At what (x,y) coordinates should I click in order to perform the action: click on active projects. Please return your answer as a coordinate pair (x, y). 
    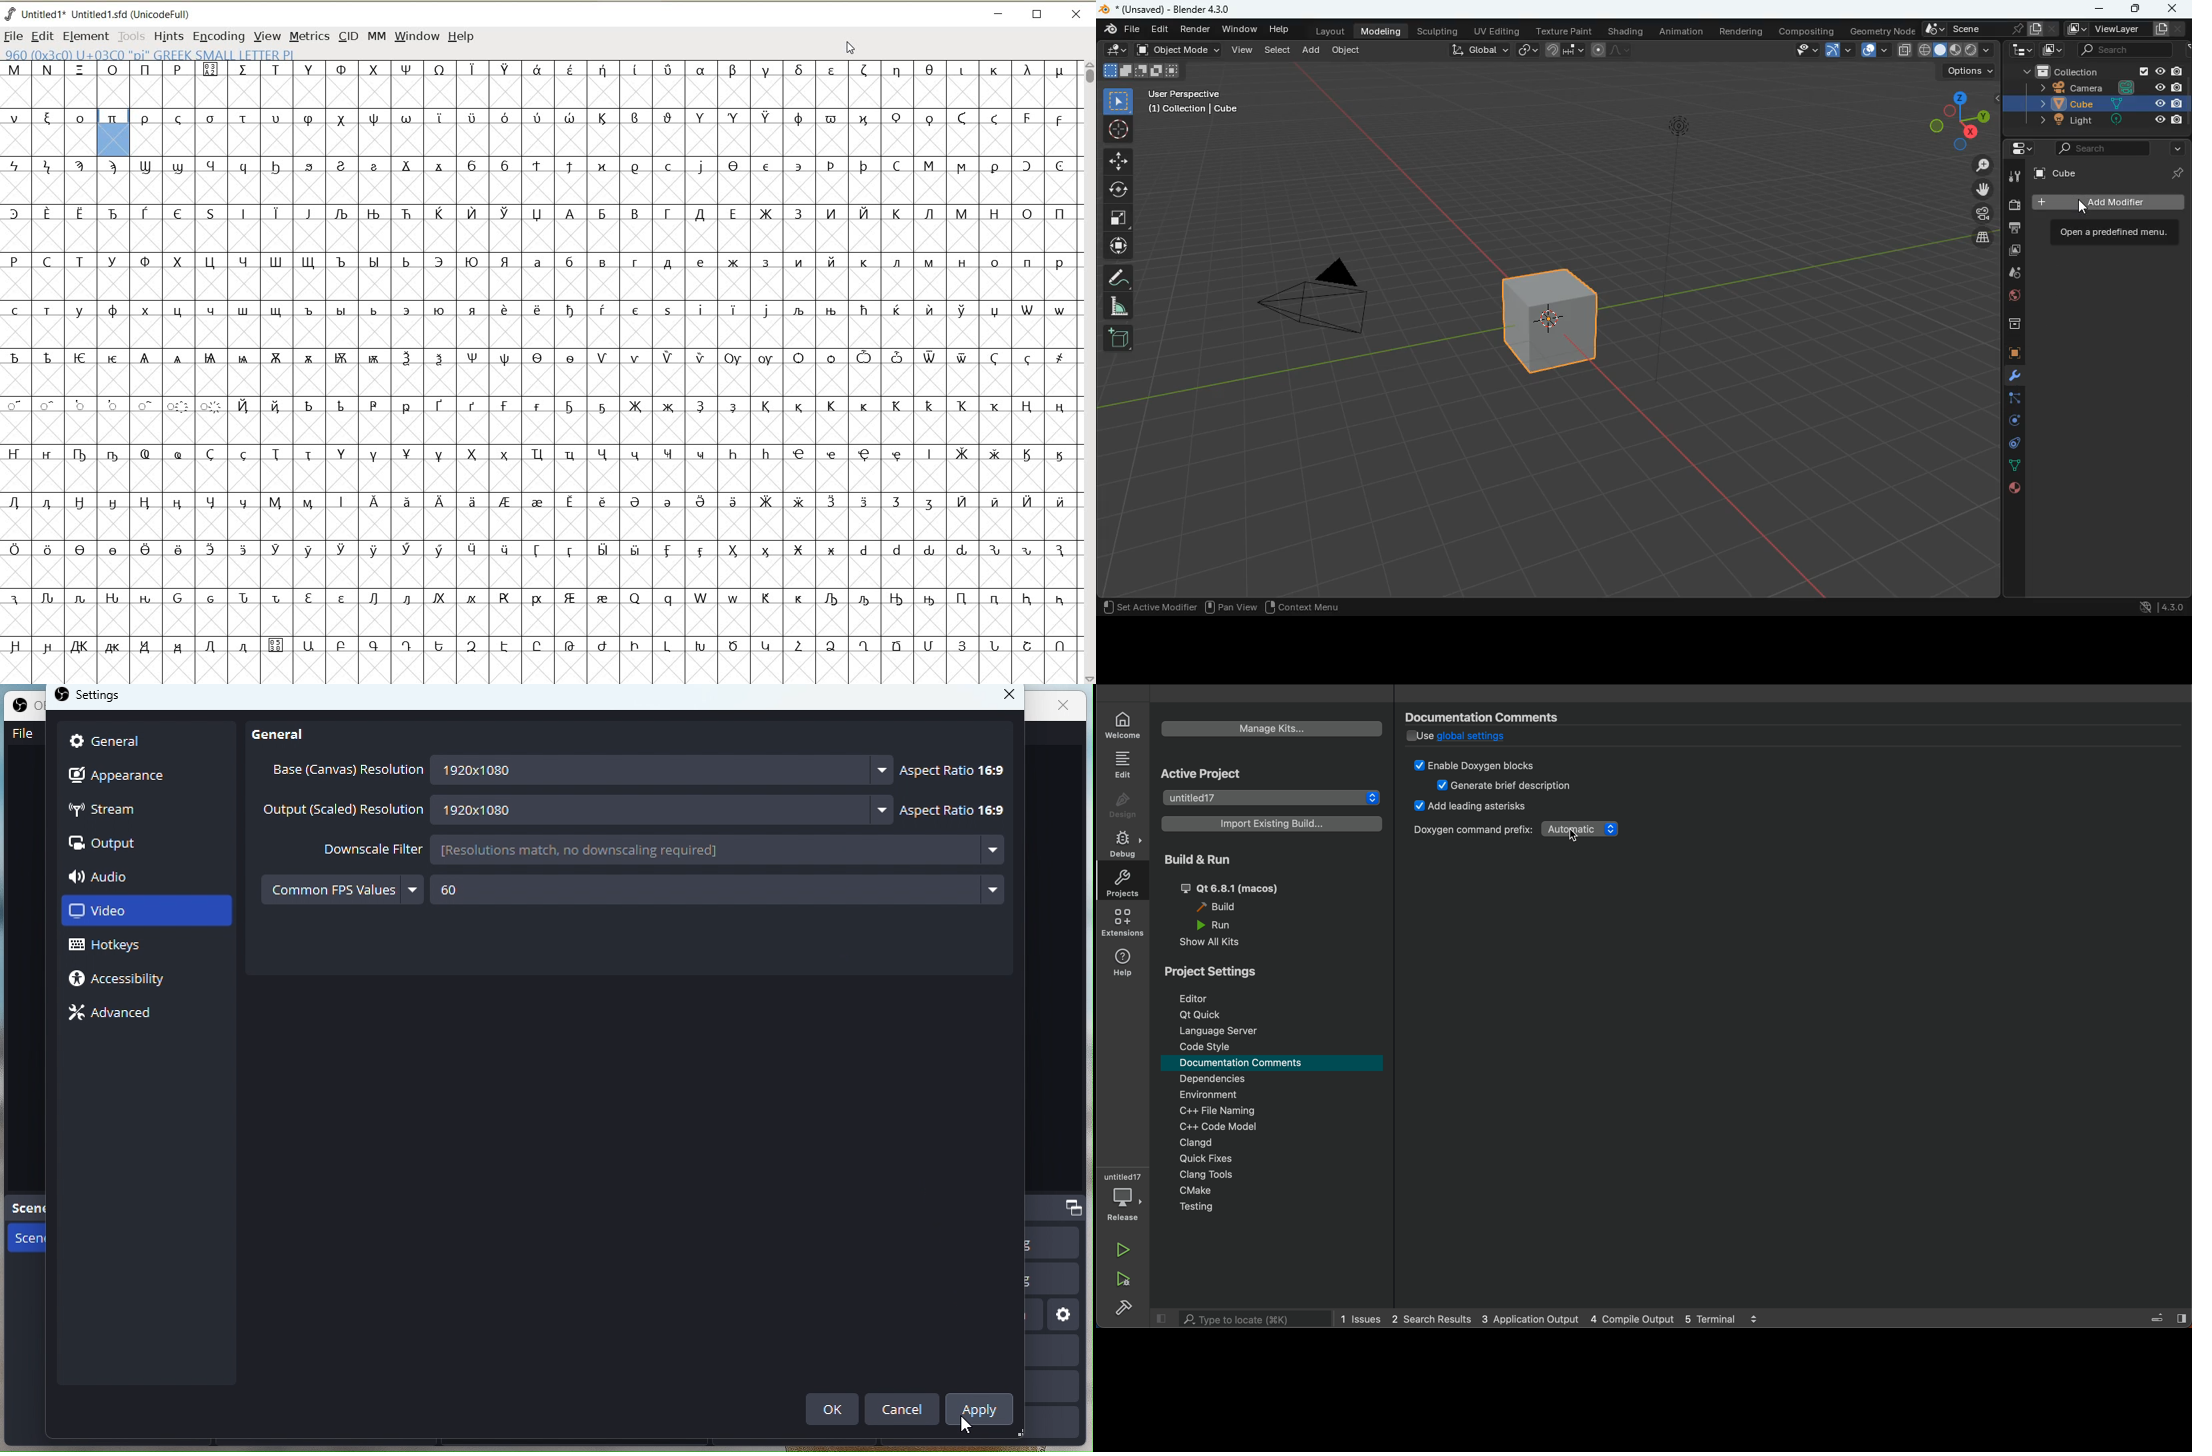
    Looking at the image, I should click on (1211, 772).